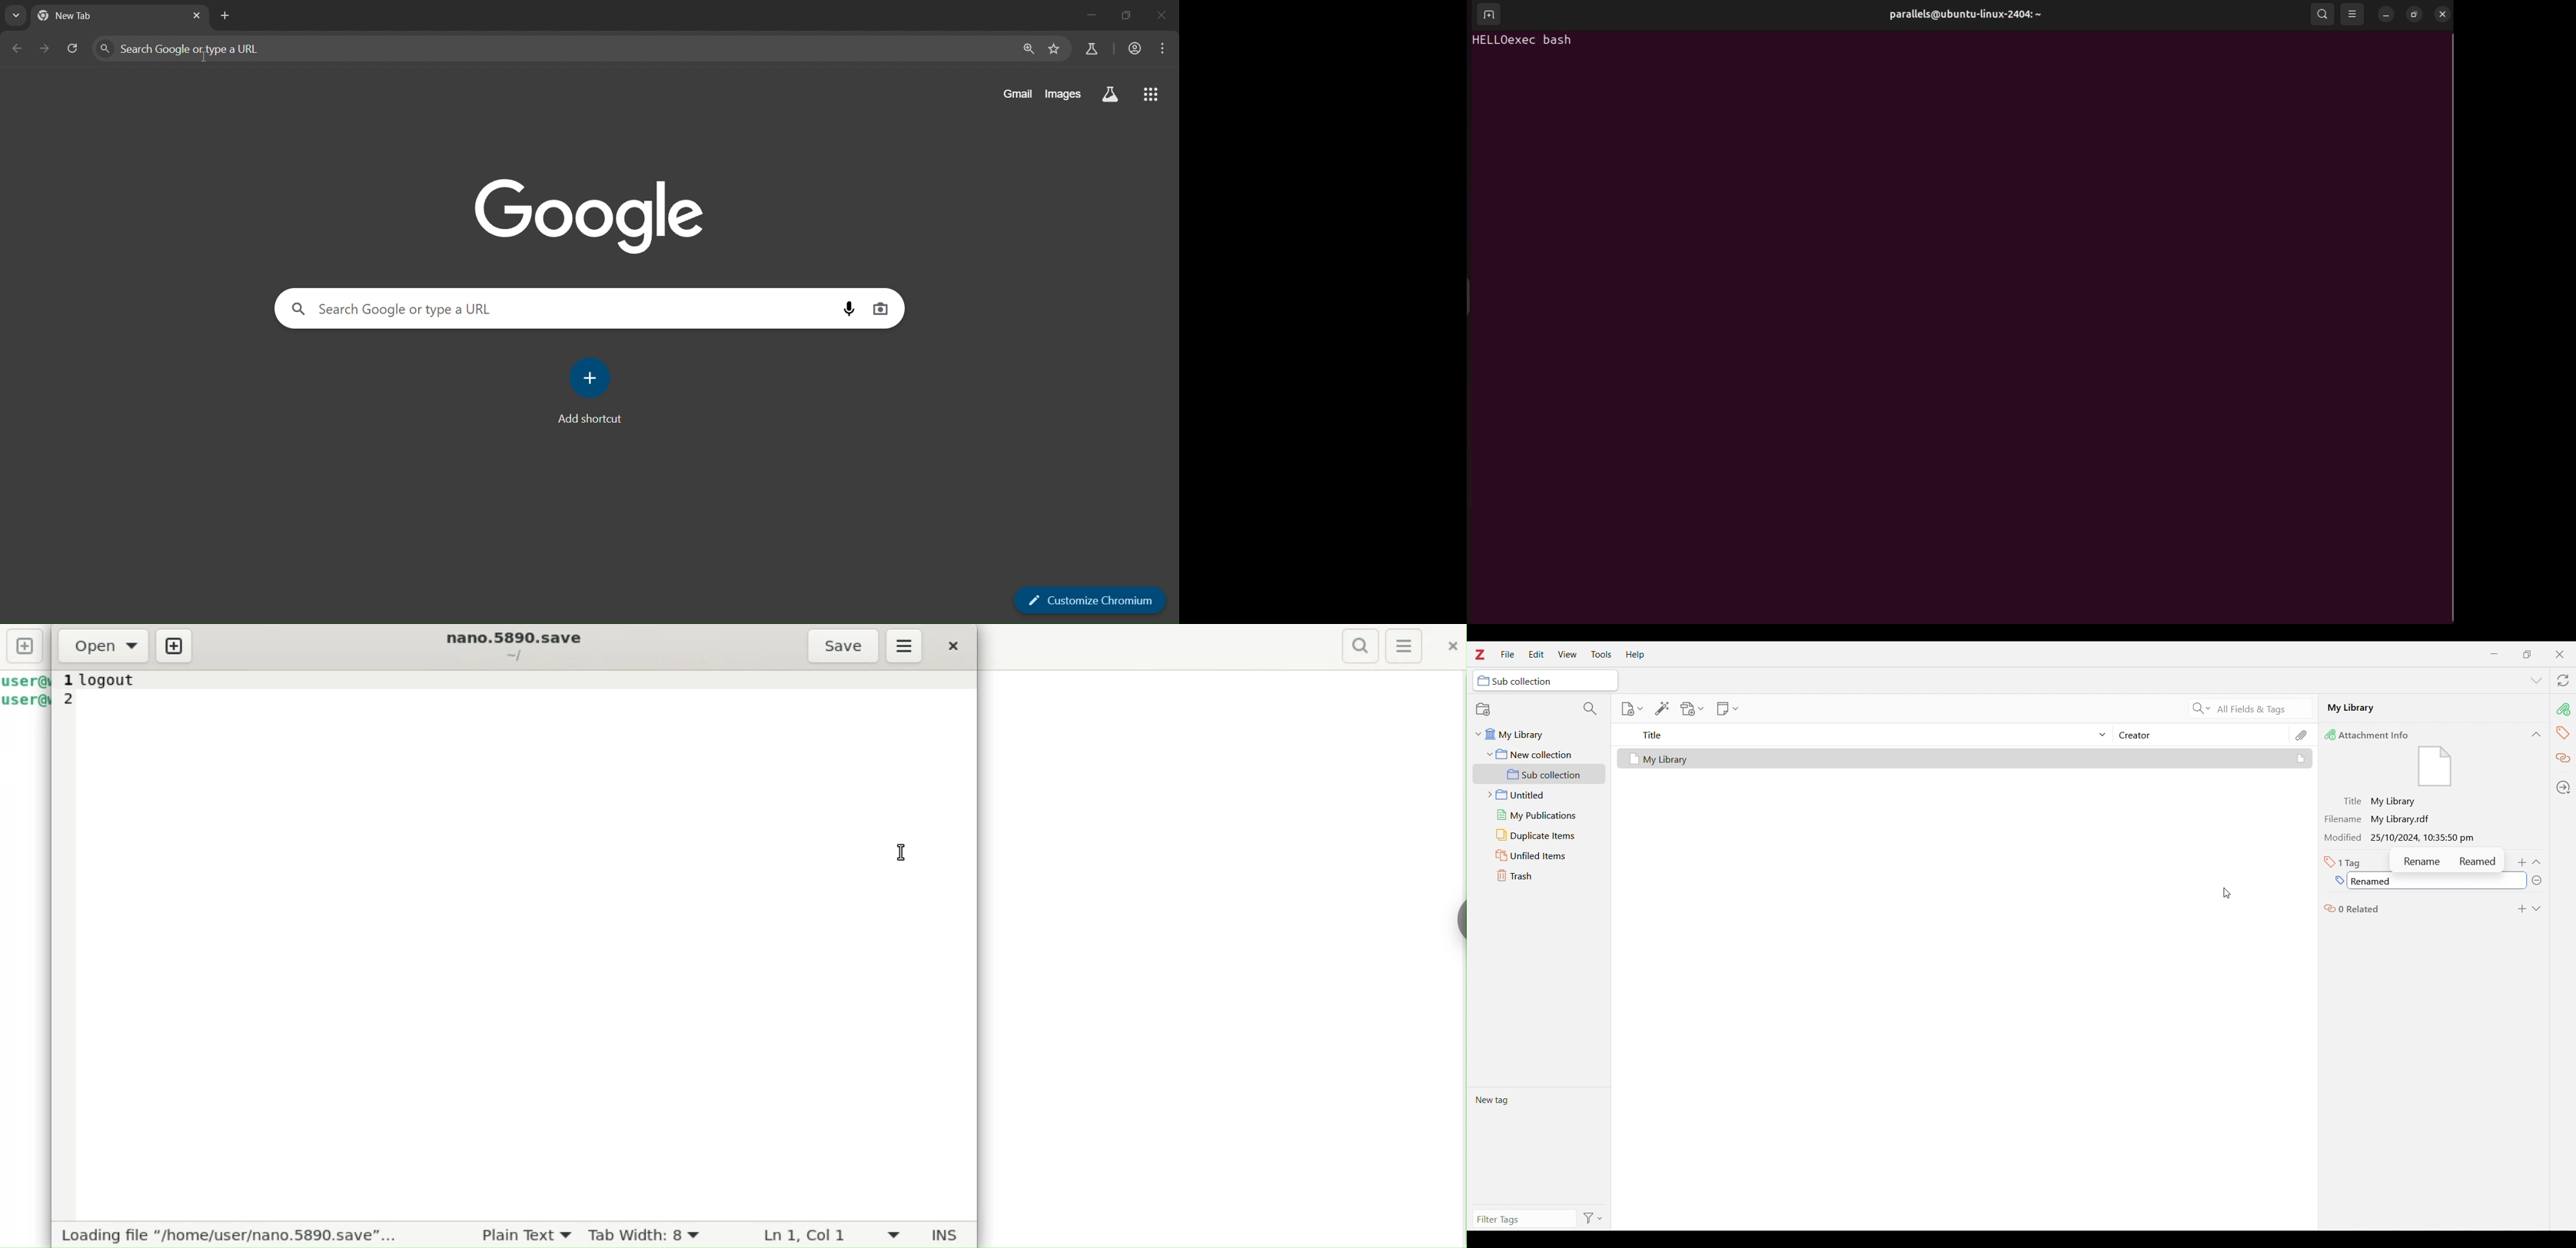 Image resolution: width=2576 pixels, height=1260 pixels. Describe the element at coordinates (2381, 819) in the screenshot. I see `Filename My Library.radt` at that location.